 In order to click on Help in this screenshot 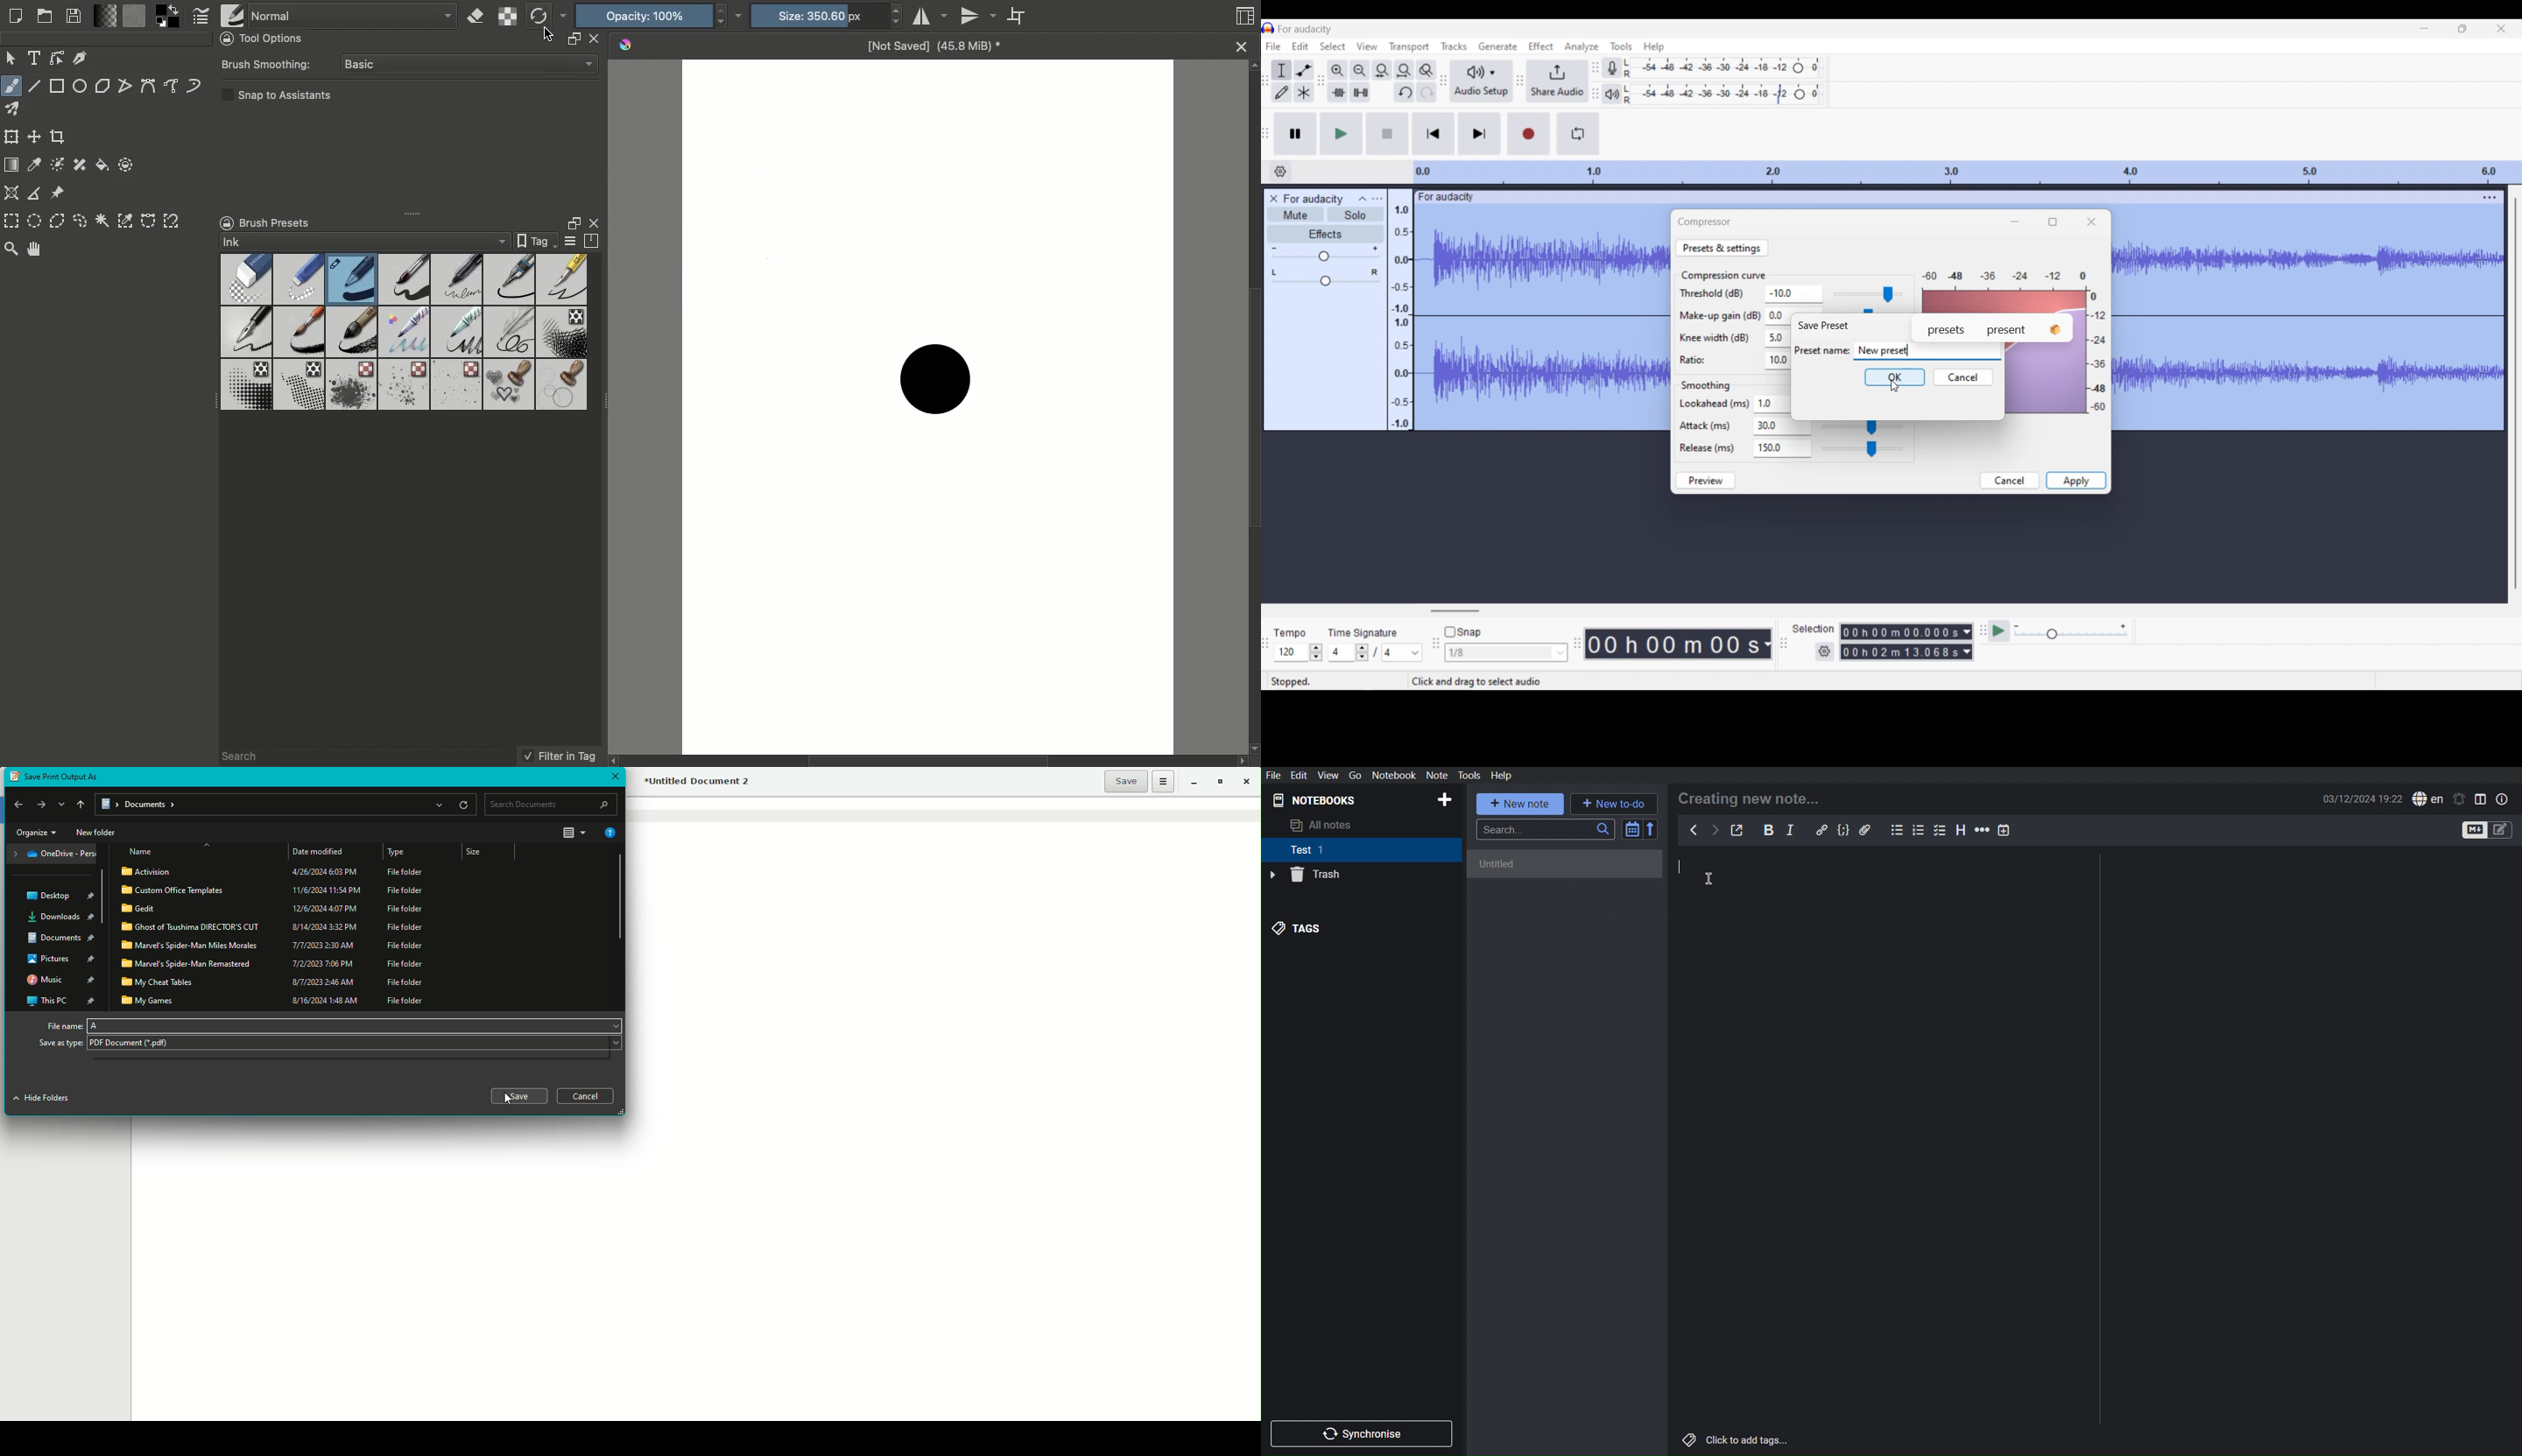, I will do `click(1503, 775)`.